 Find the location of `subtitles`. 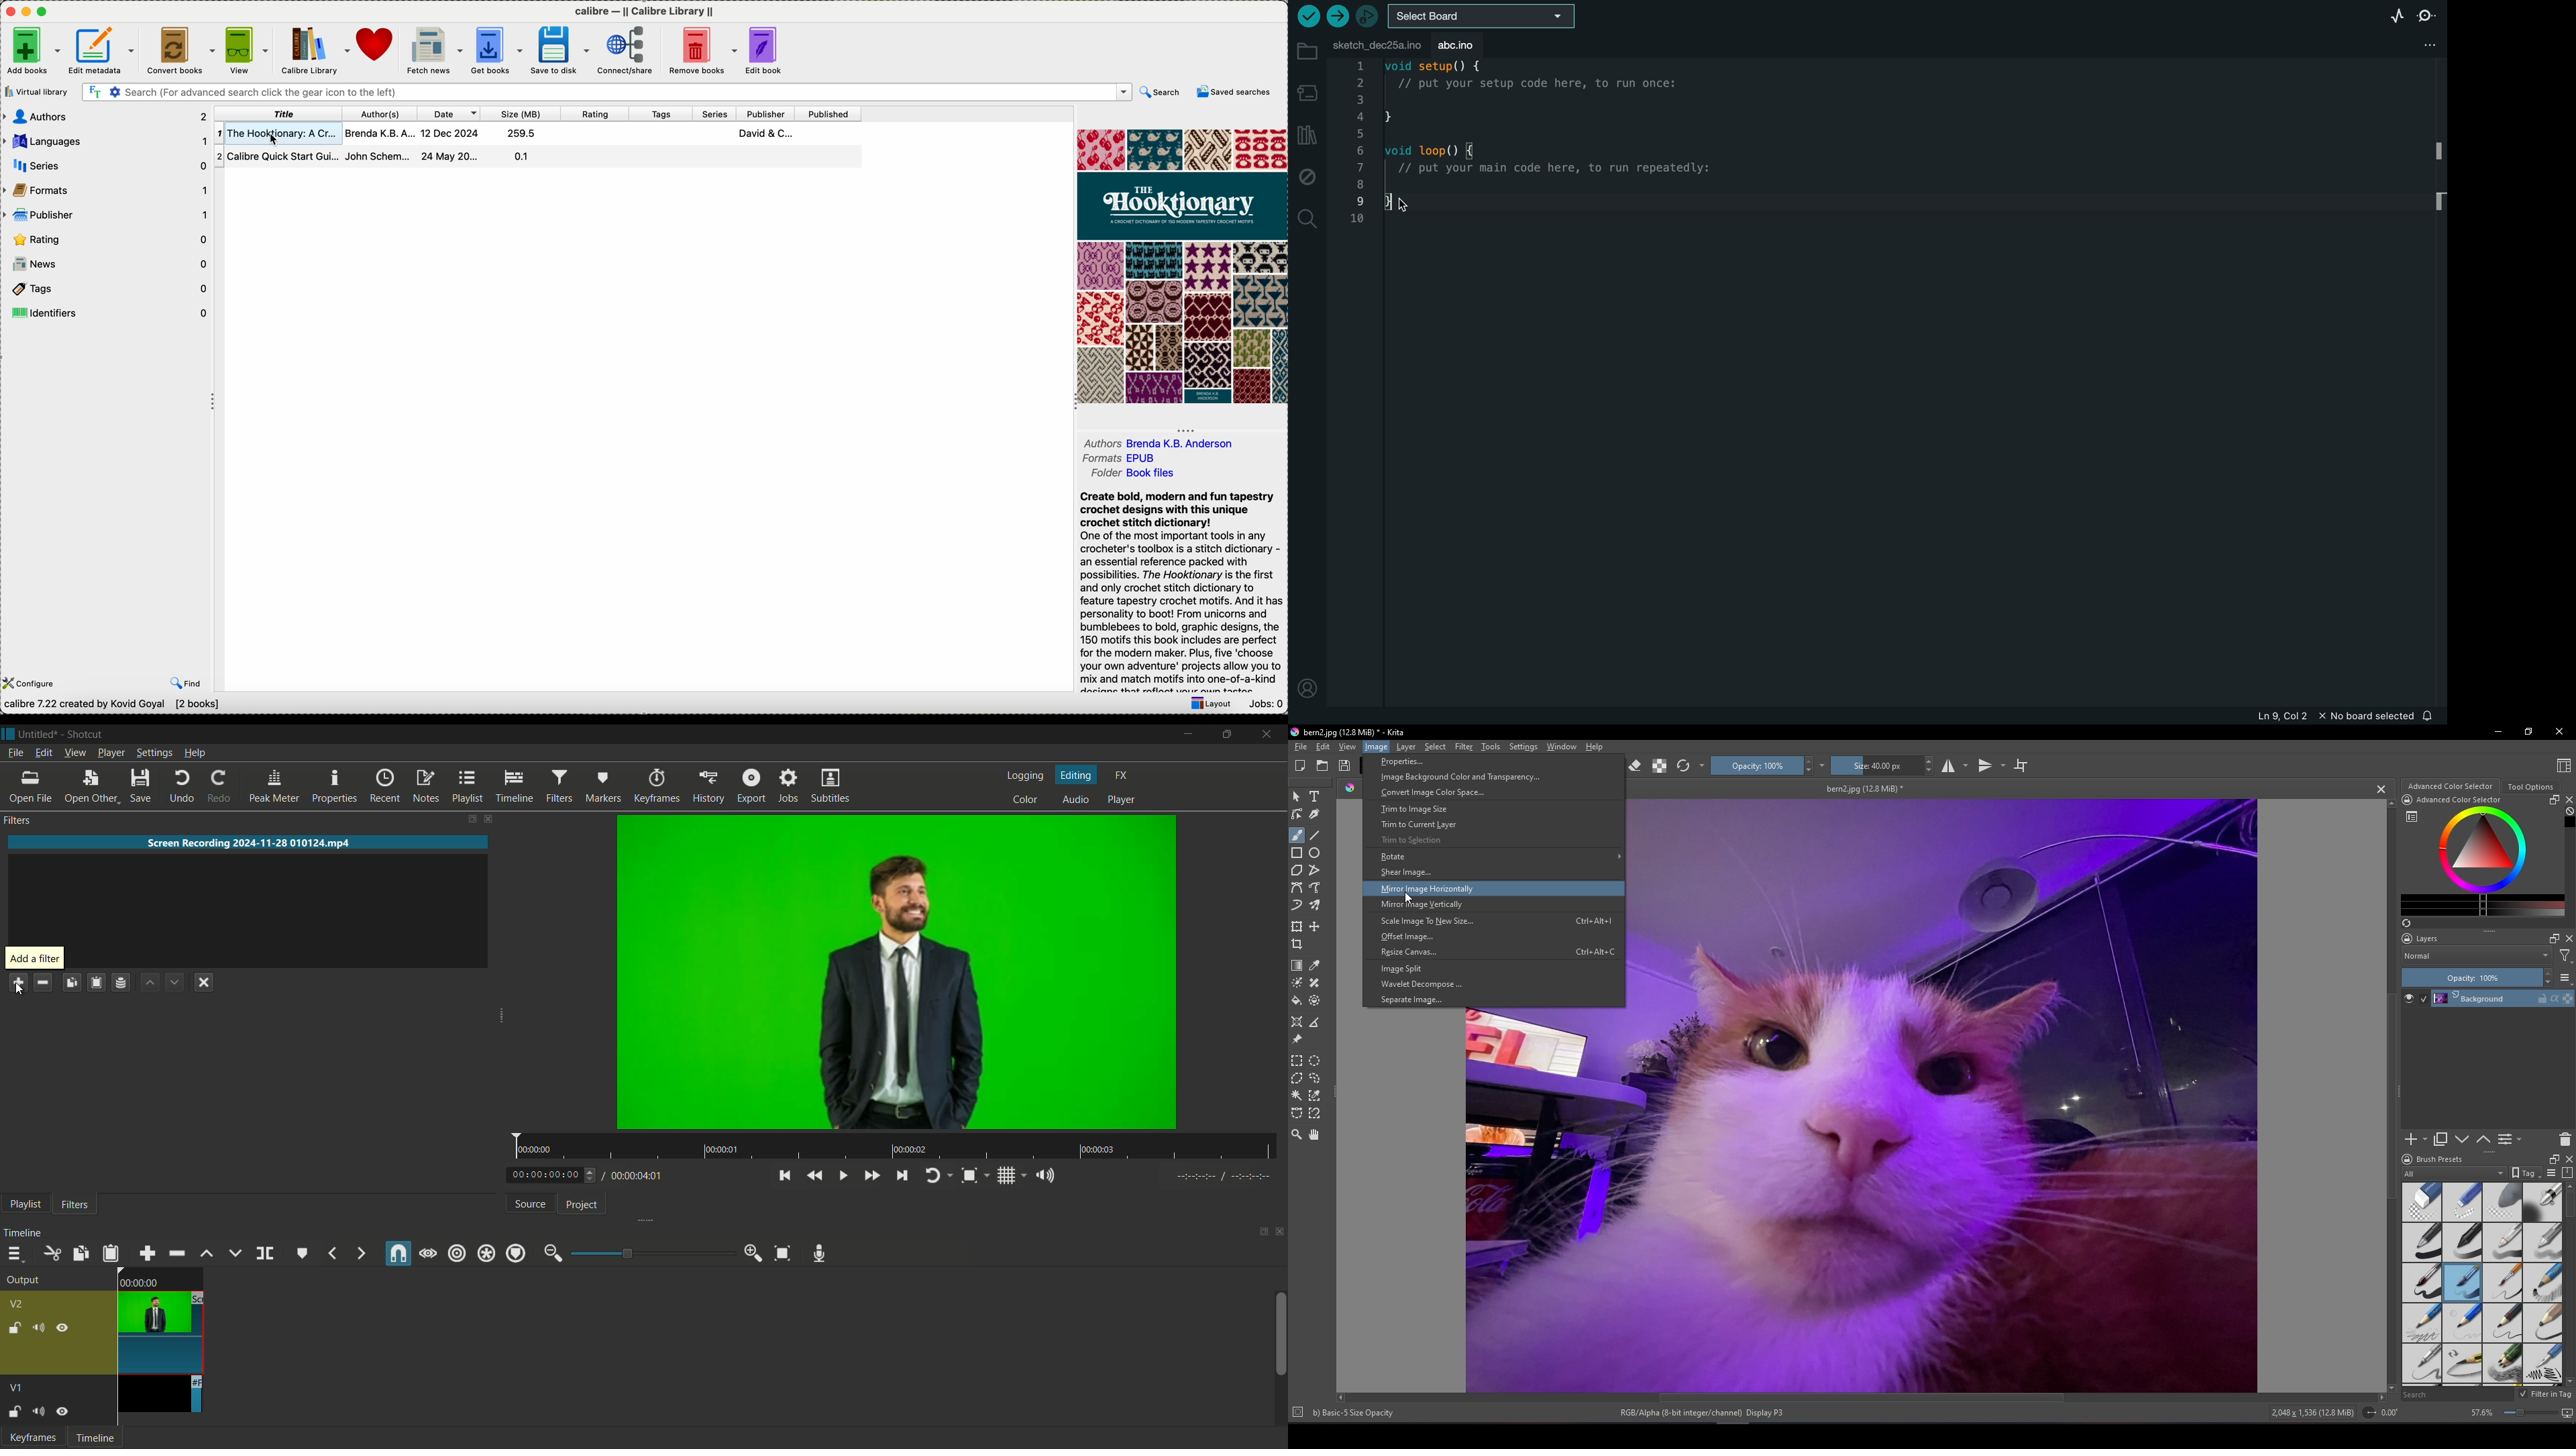

subtitles is located at coordinates (832, 786).